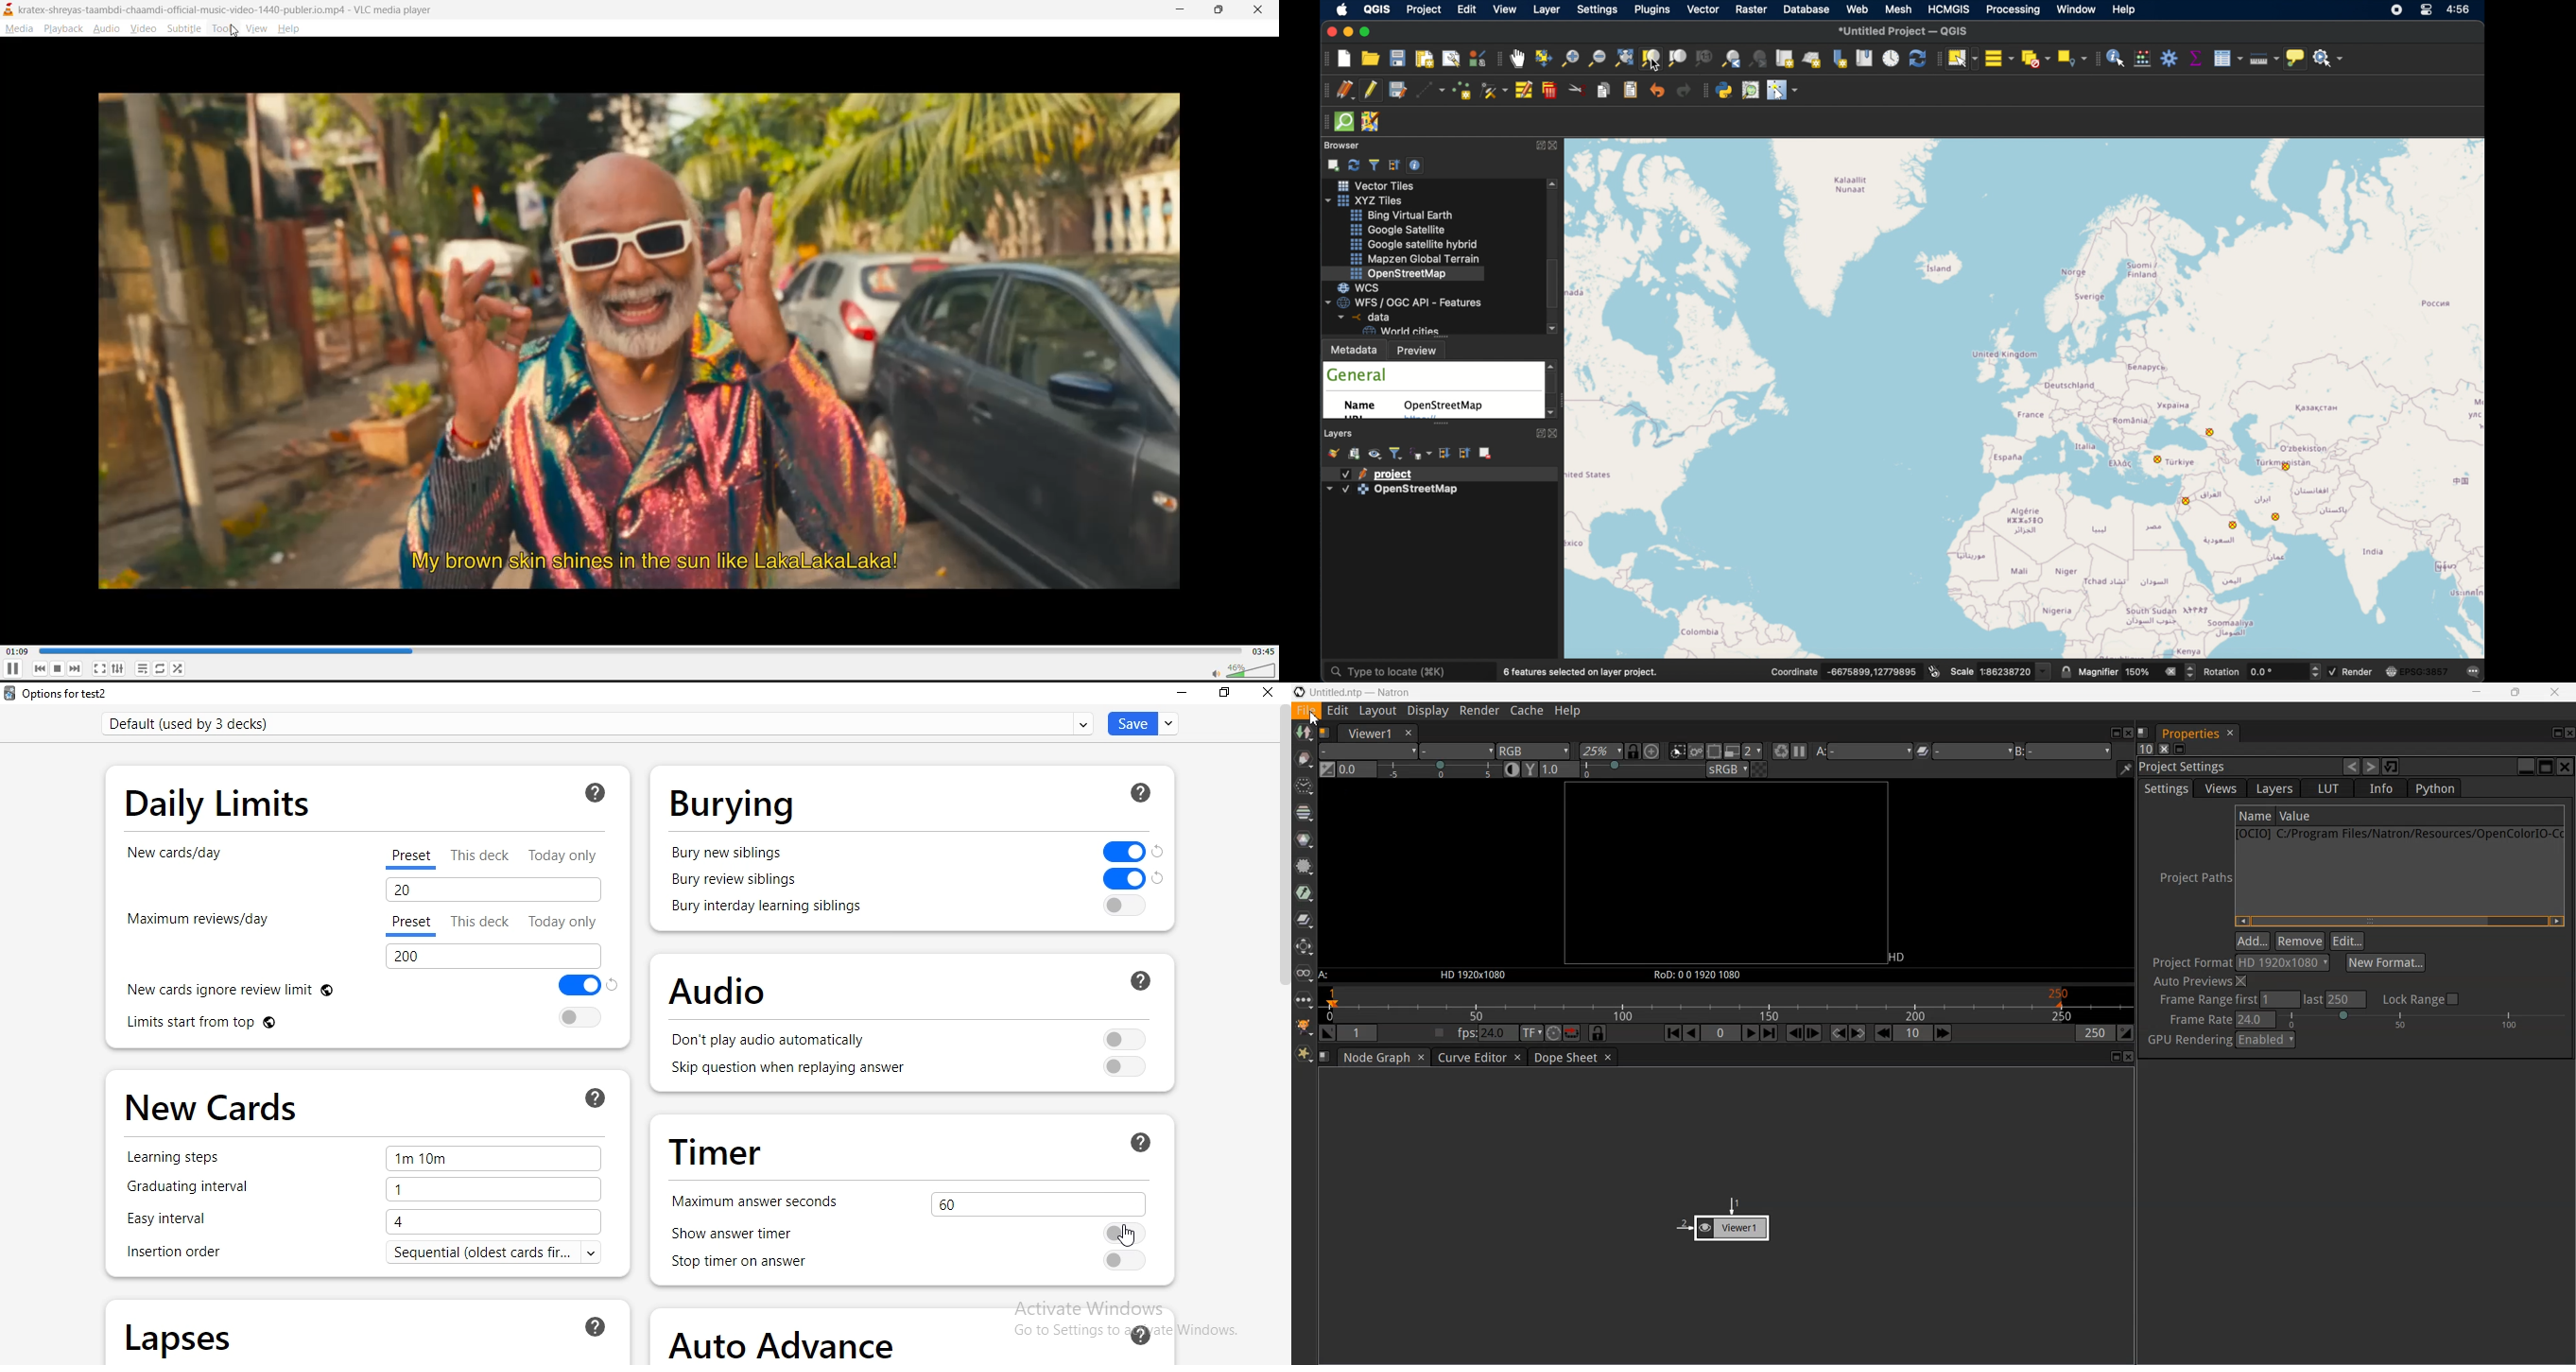 The width and height of the screenshot is (2576, 1372). Describe the element at coordinates (1518, 59) in the screenshot. I see `pan tool` at that location.